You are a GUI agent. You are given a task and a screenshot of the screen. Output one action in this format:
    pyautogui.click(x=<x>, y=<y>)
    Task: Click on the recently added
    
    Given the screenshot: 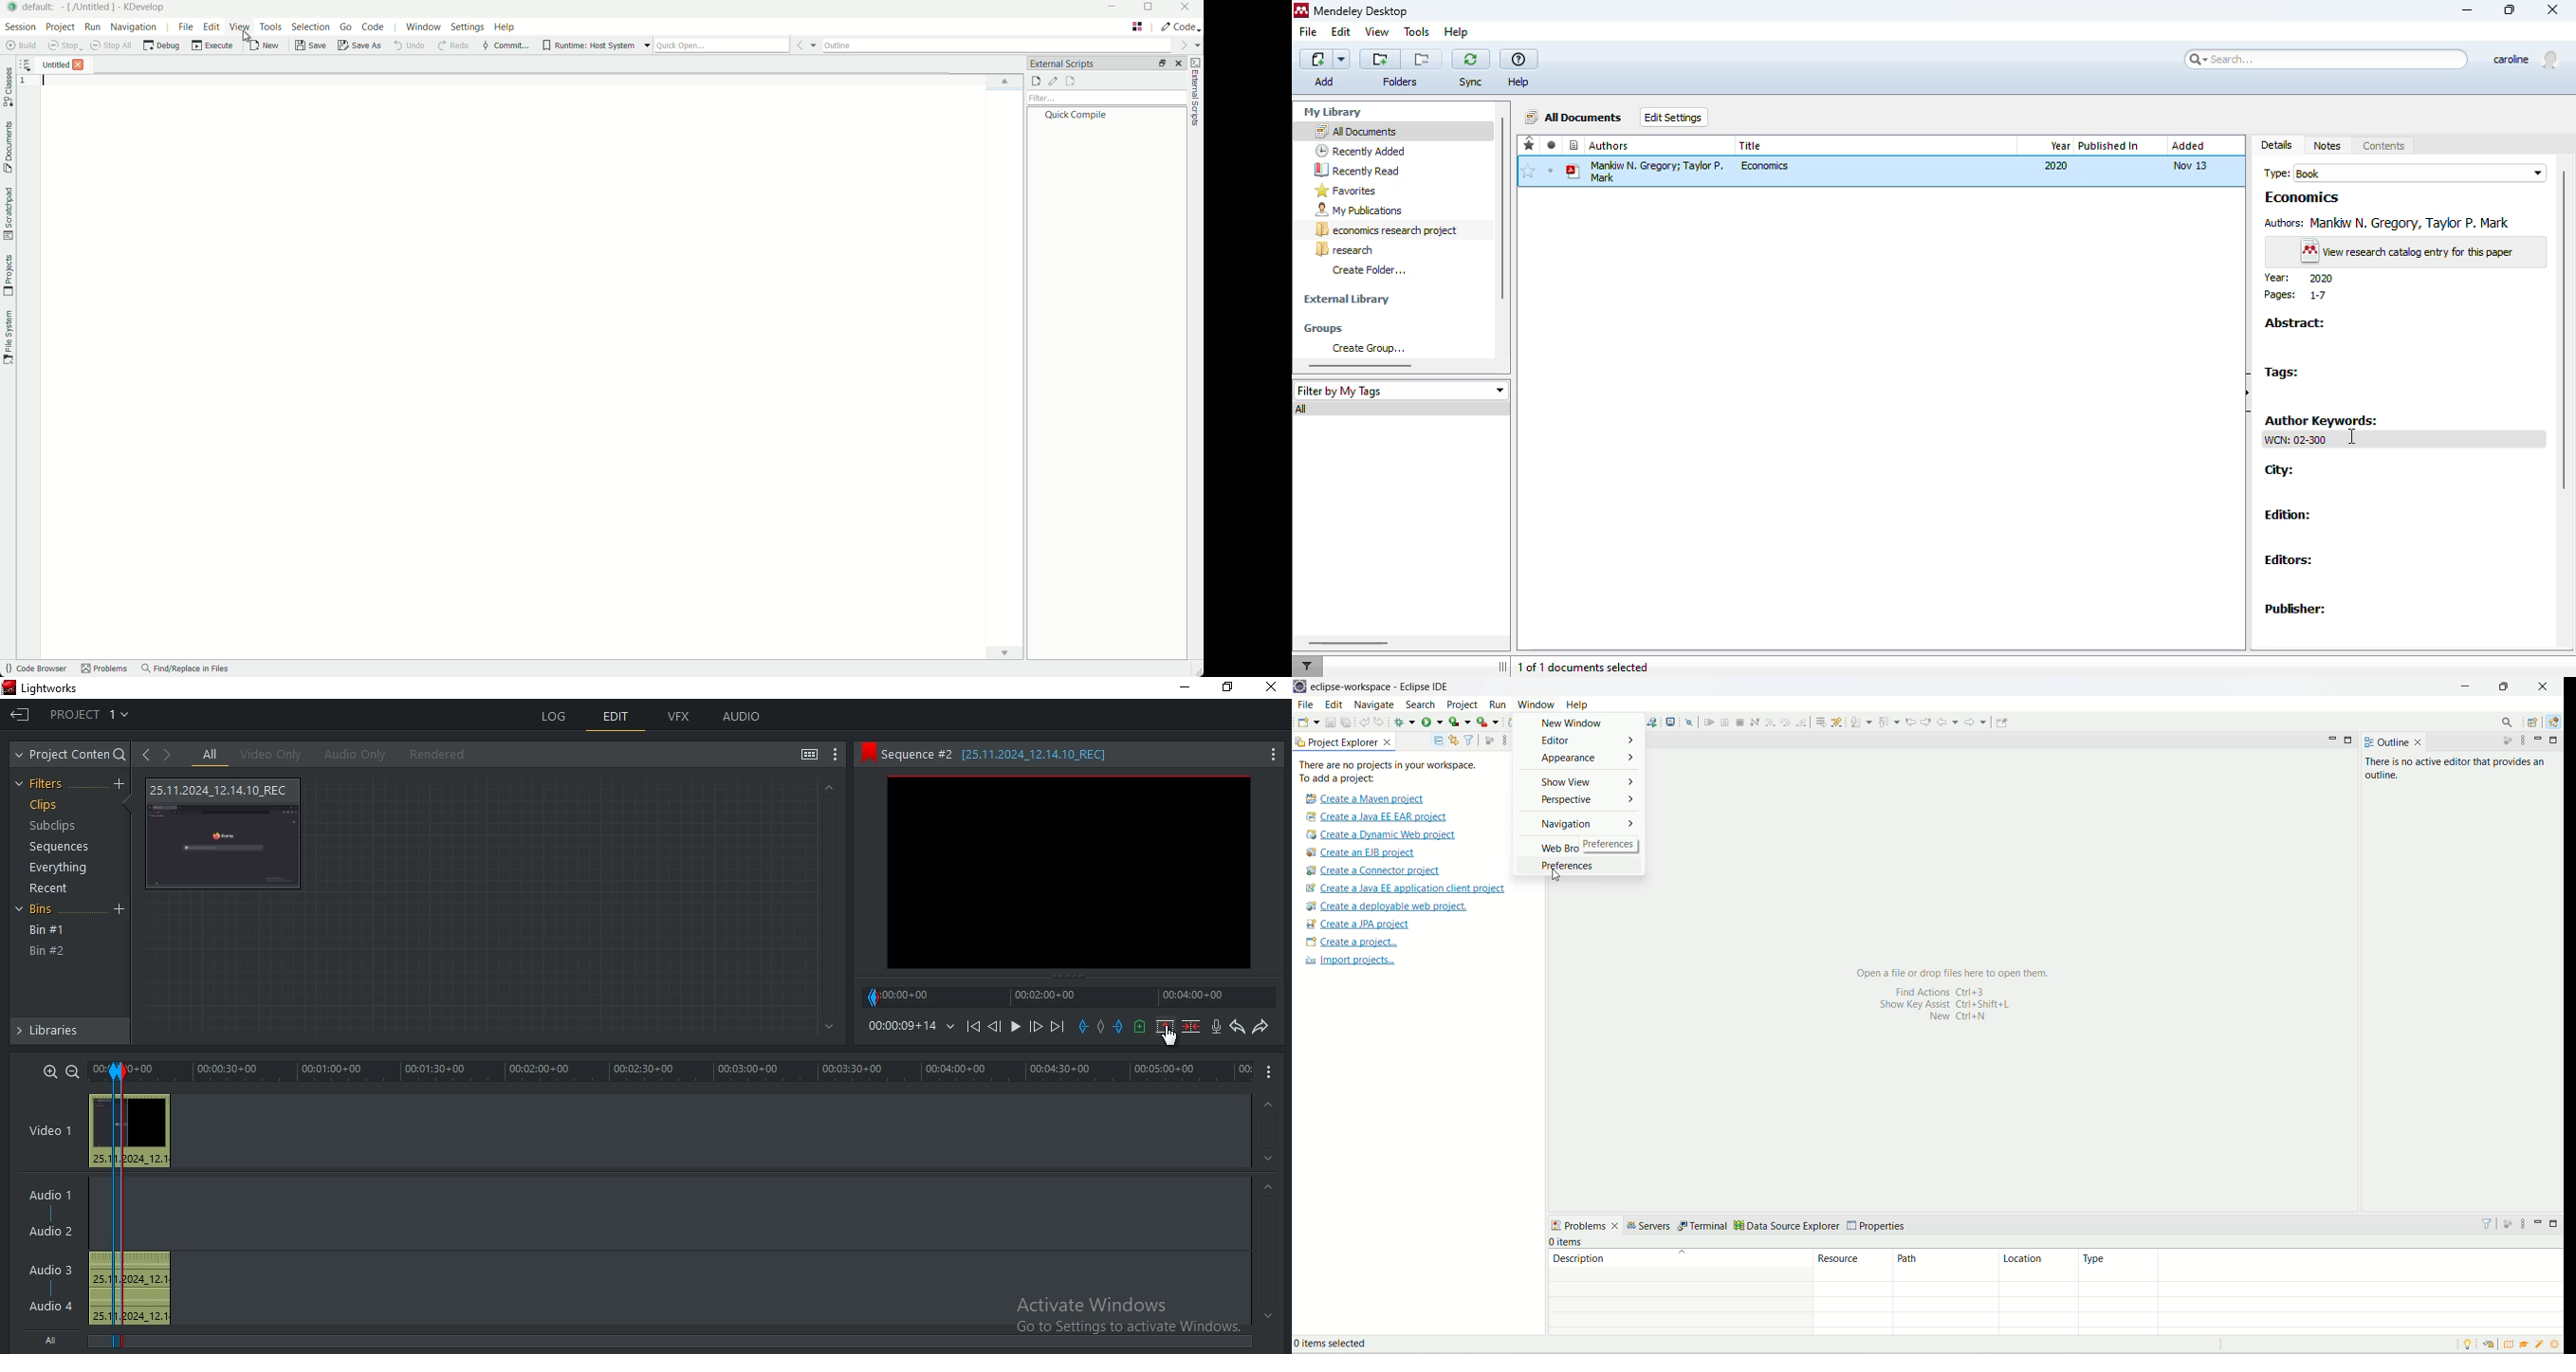 What is the action you would take?
    pyautogui.click(x=1574, y=144)
    